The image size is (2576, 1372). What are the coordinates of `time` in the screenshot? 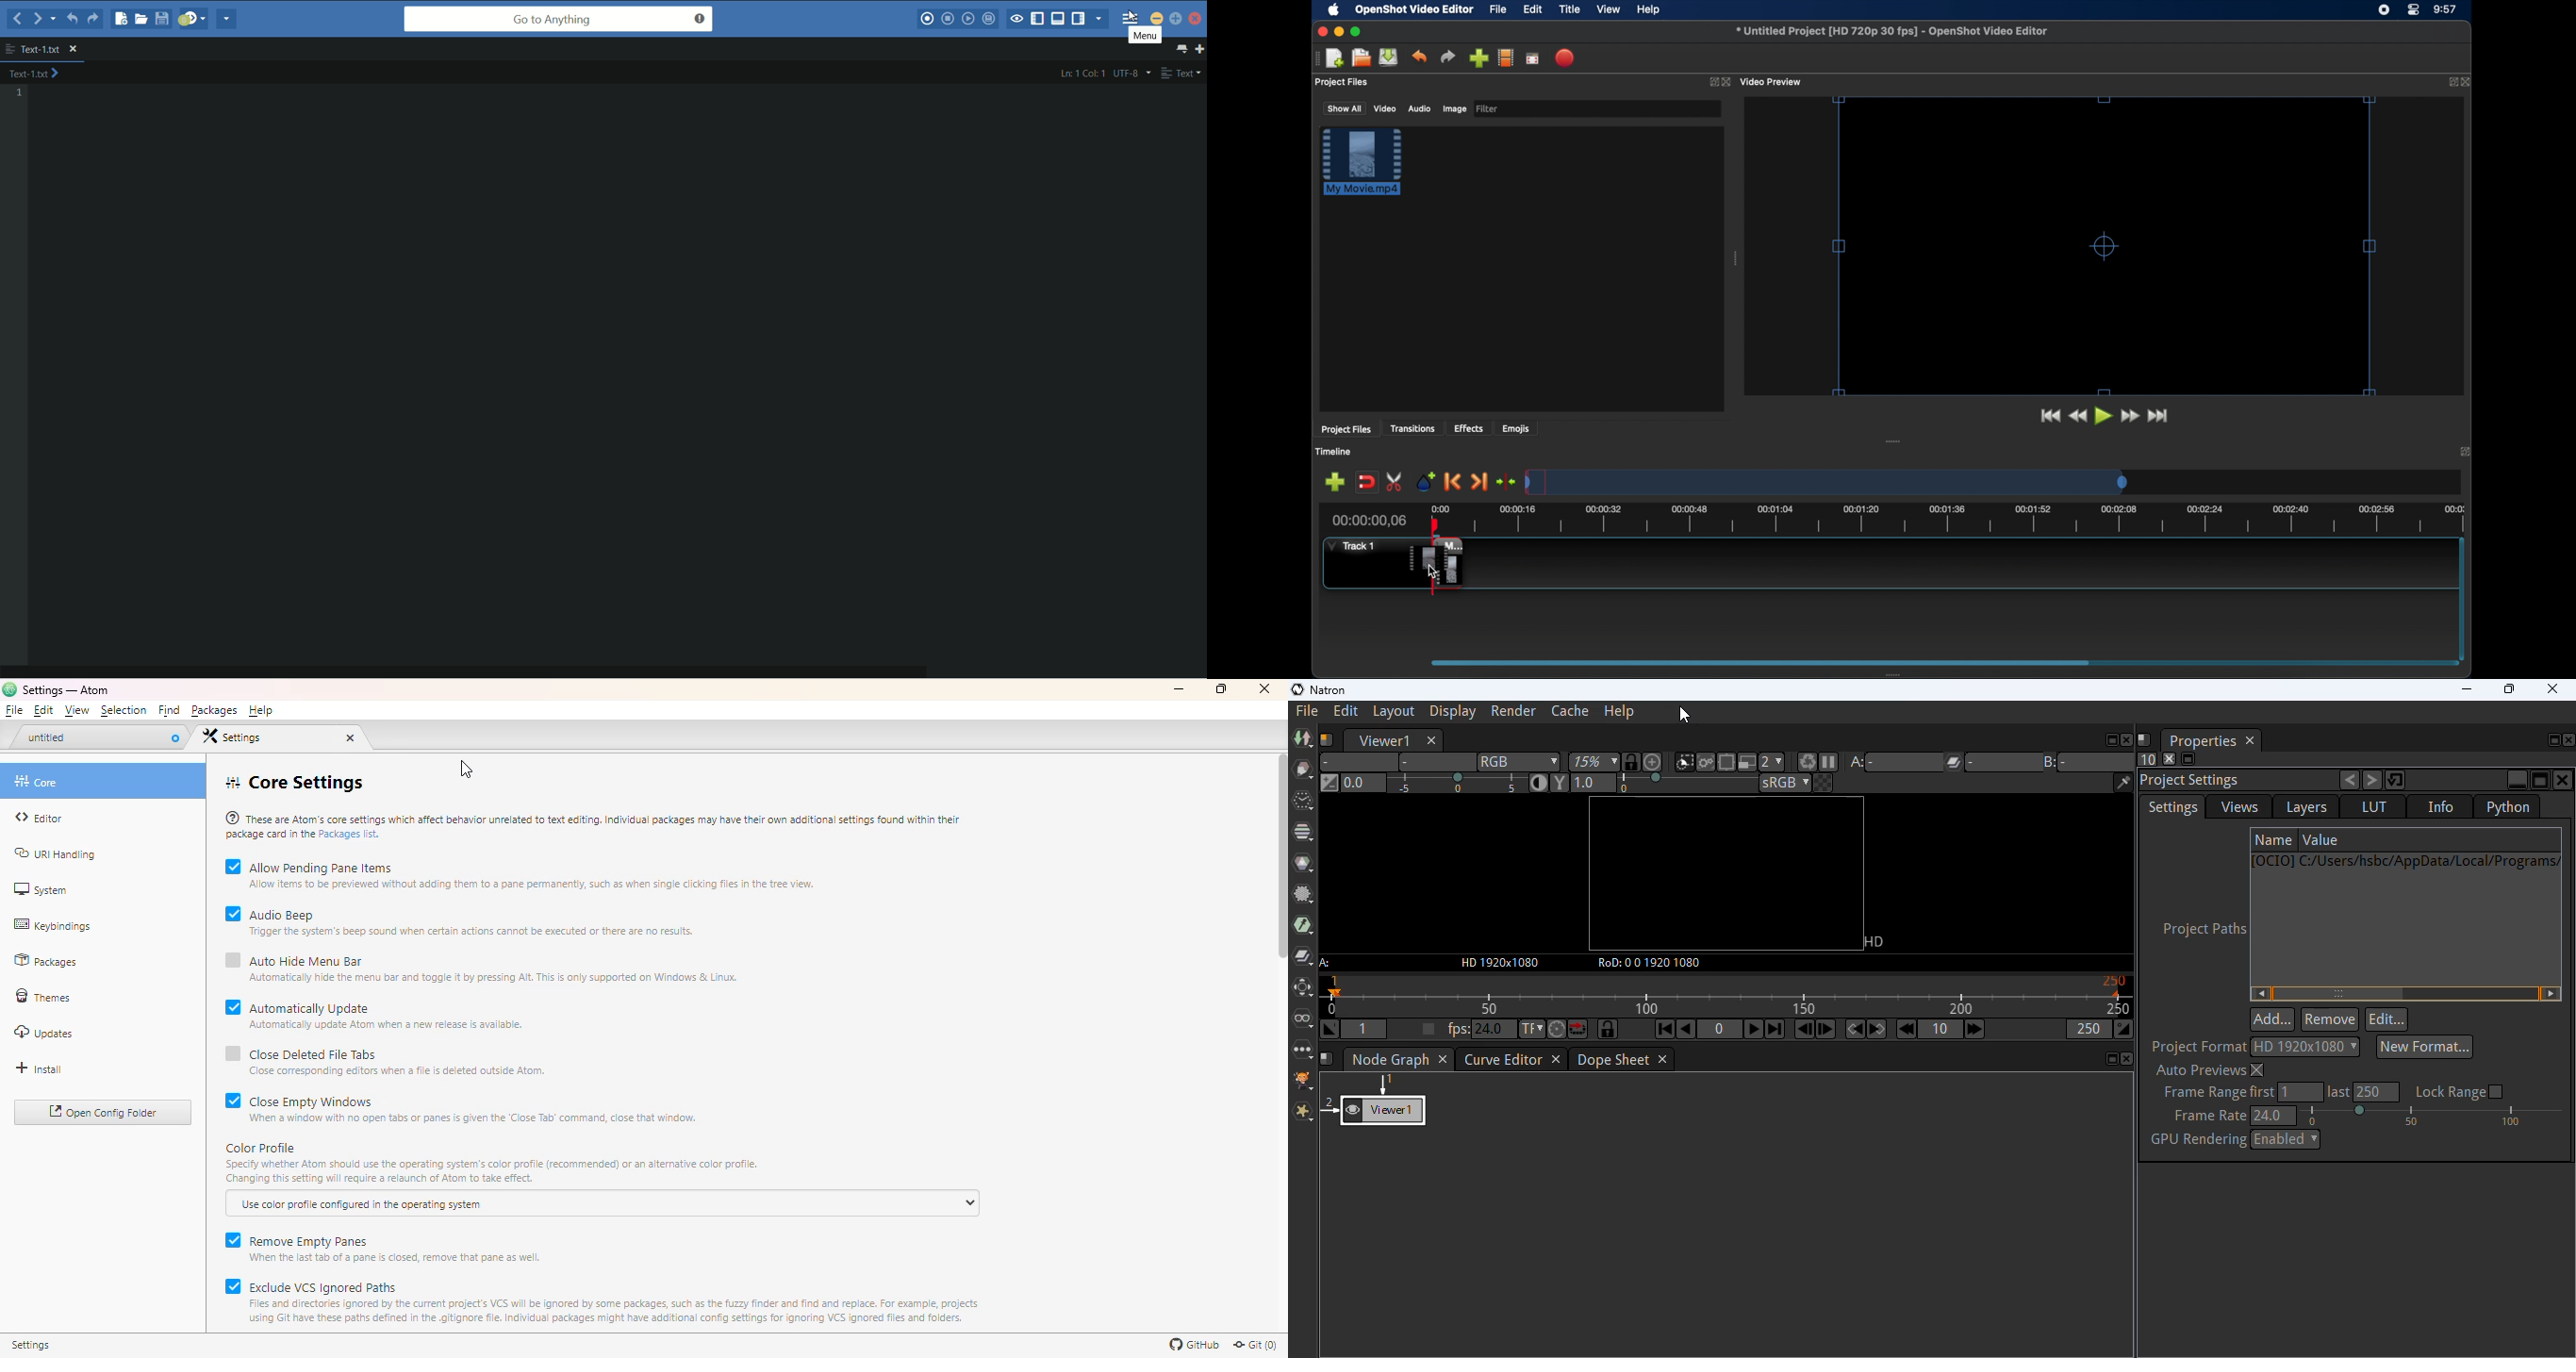 It's located at (2446, 10).